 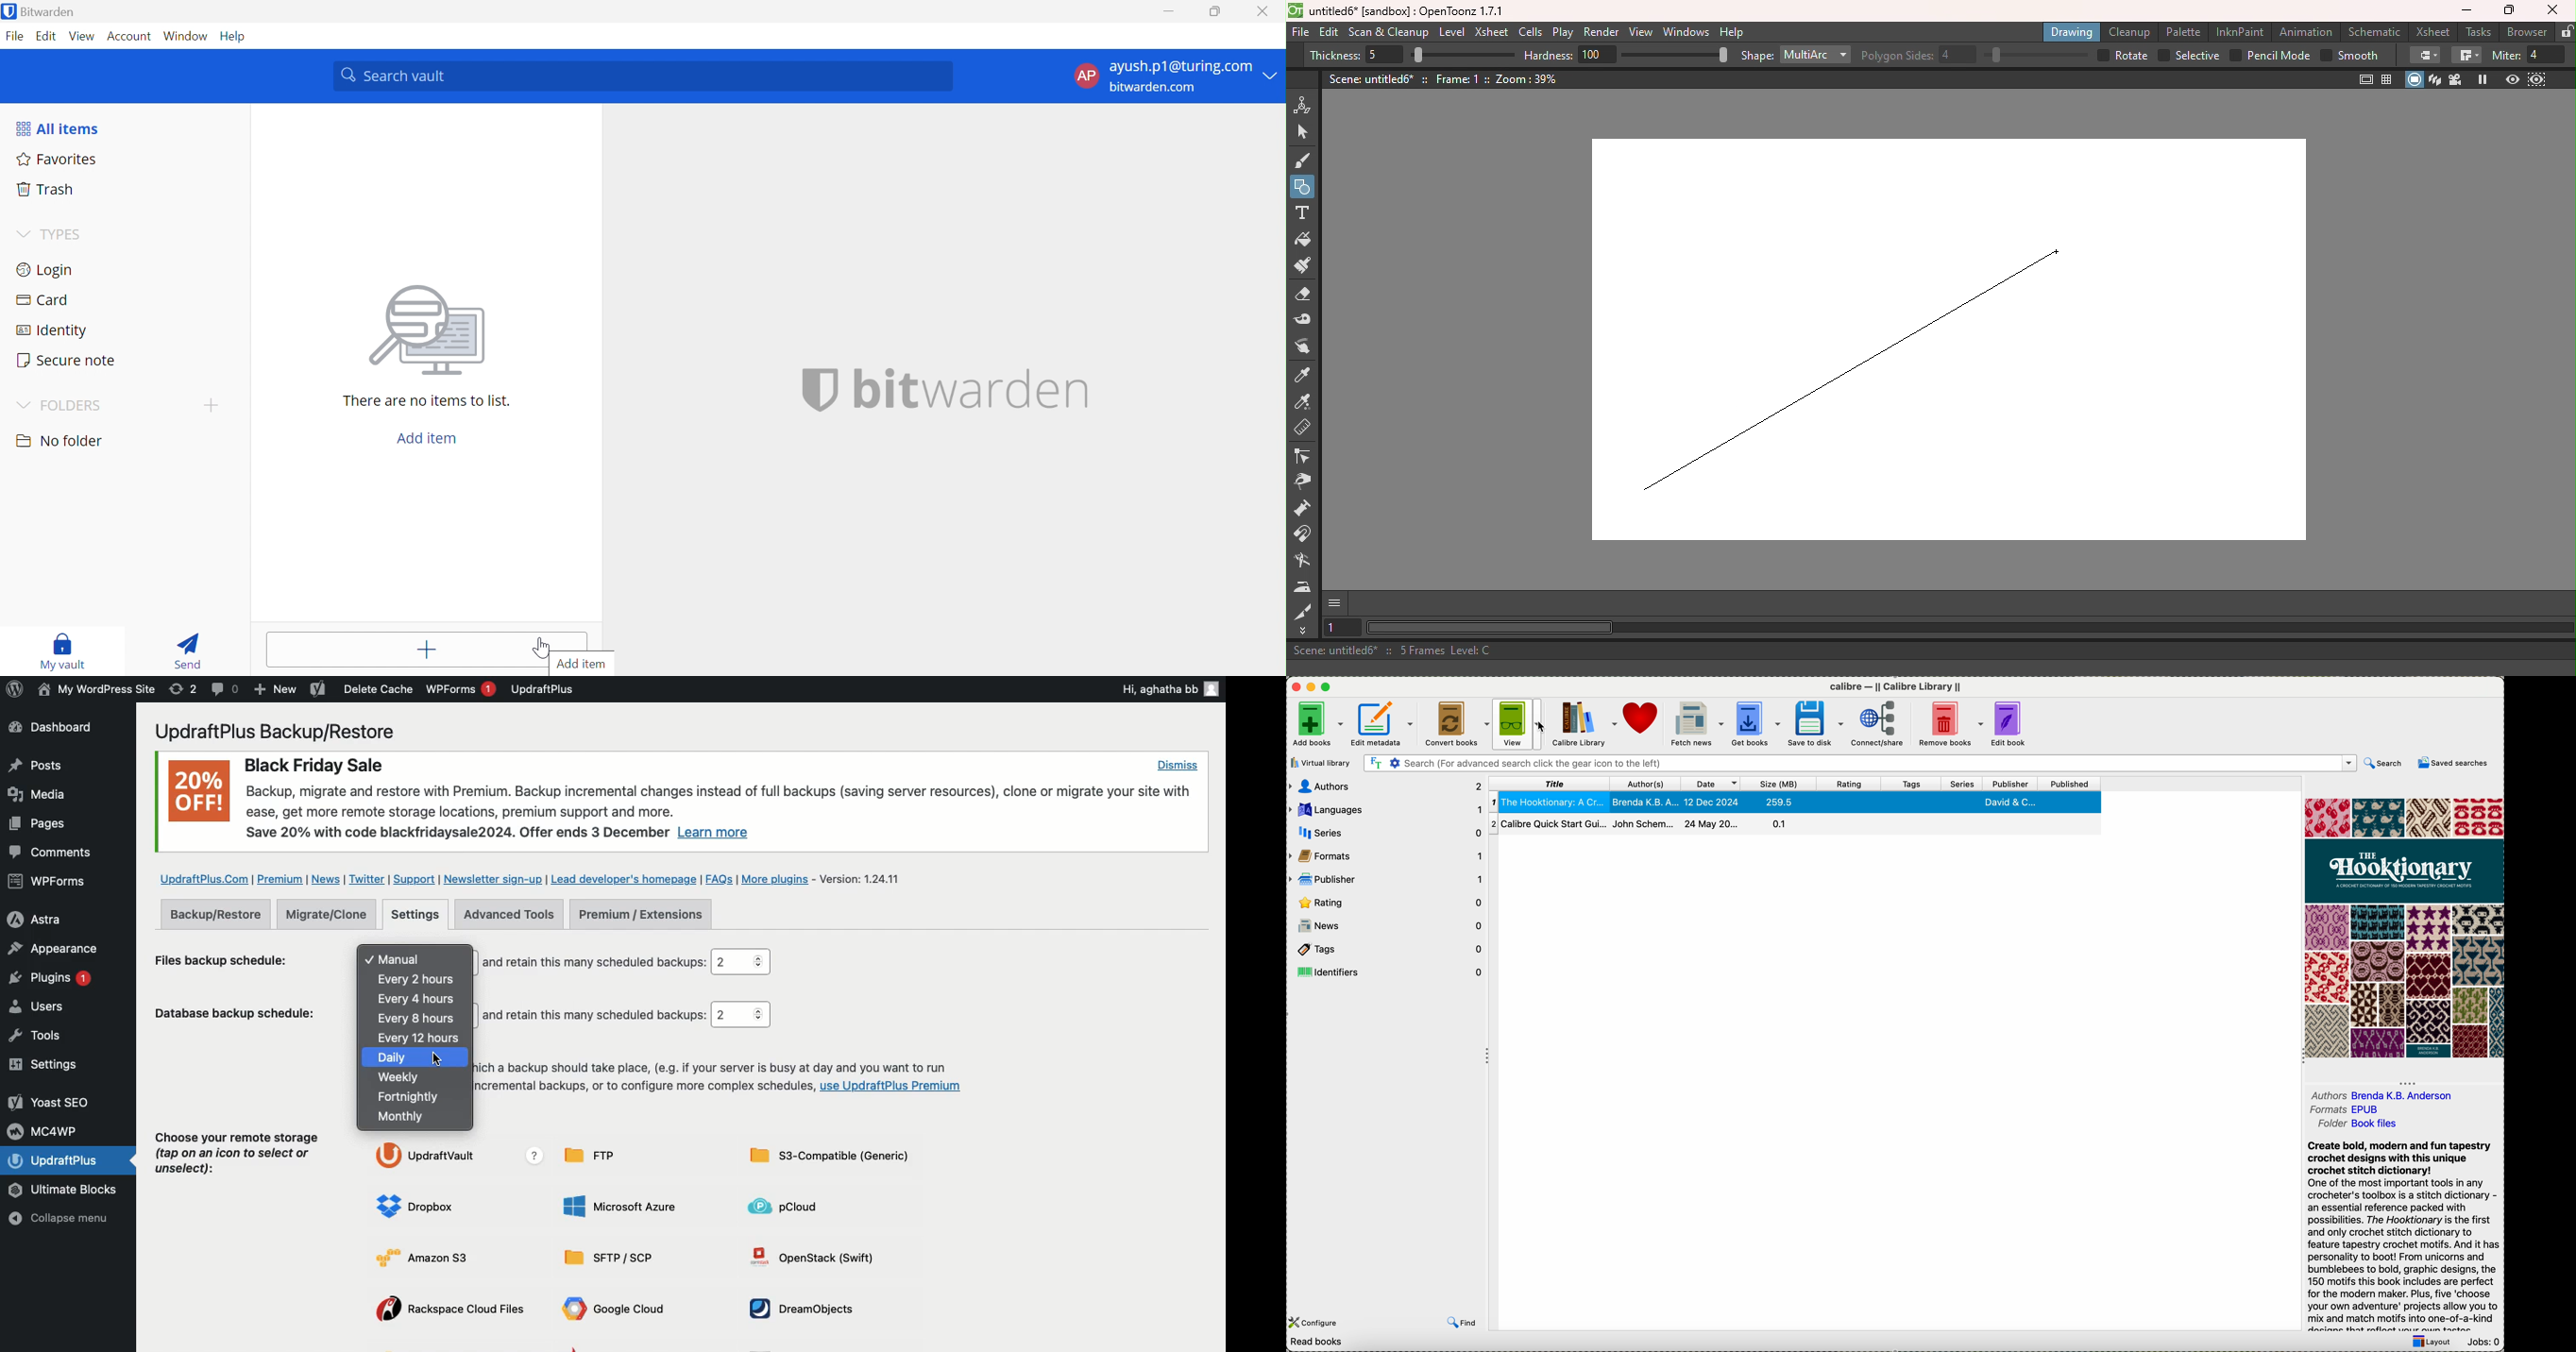 What do you see at coordinates (68, 1191) in the screenshot?
I see `Ultimate Blocks` at bounding box center [68, 1191].